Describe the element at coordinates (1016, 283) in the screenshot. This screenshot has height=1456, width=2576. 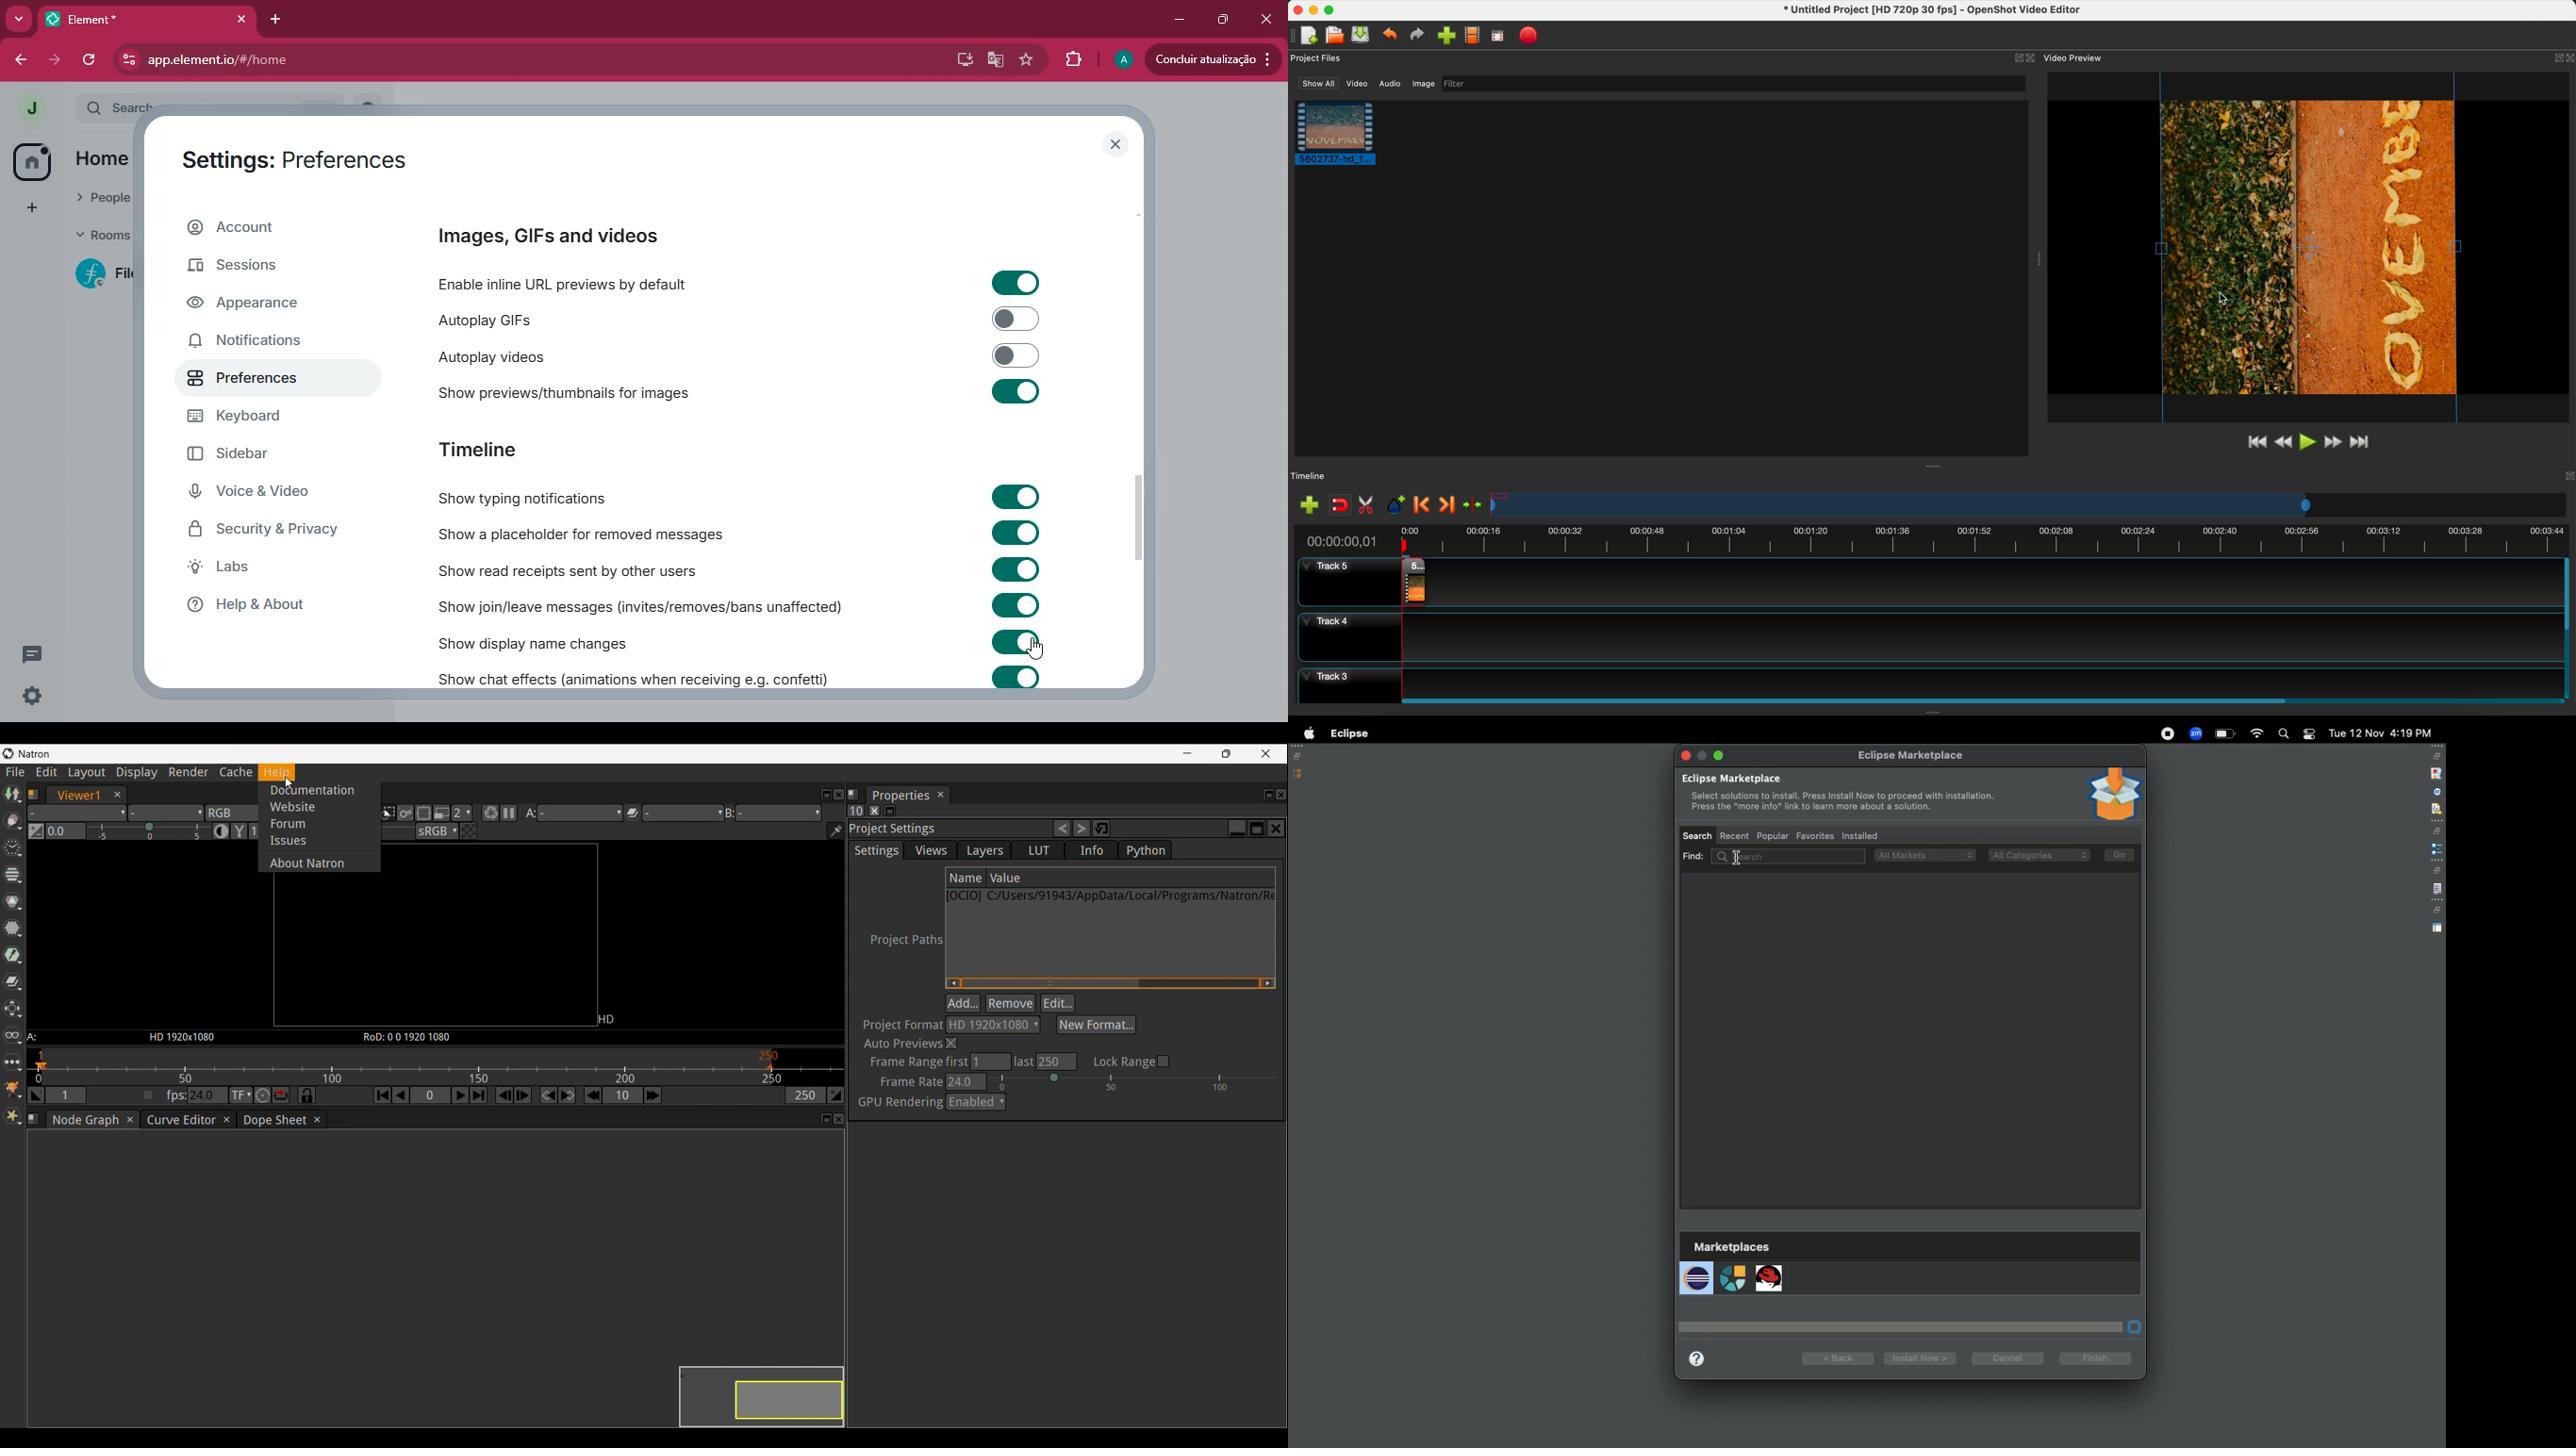
I see `toggle on/off` at that location.